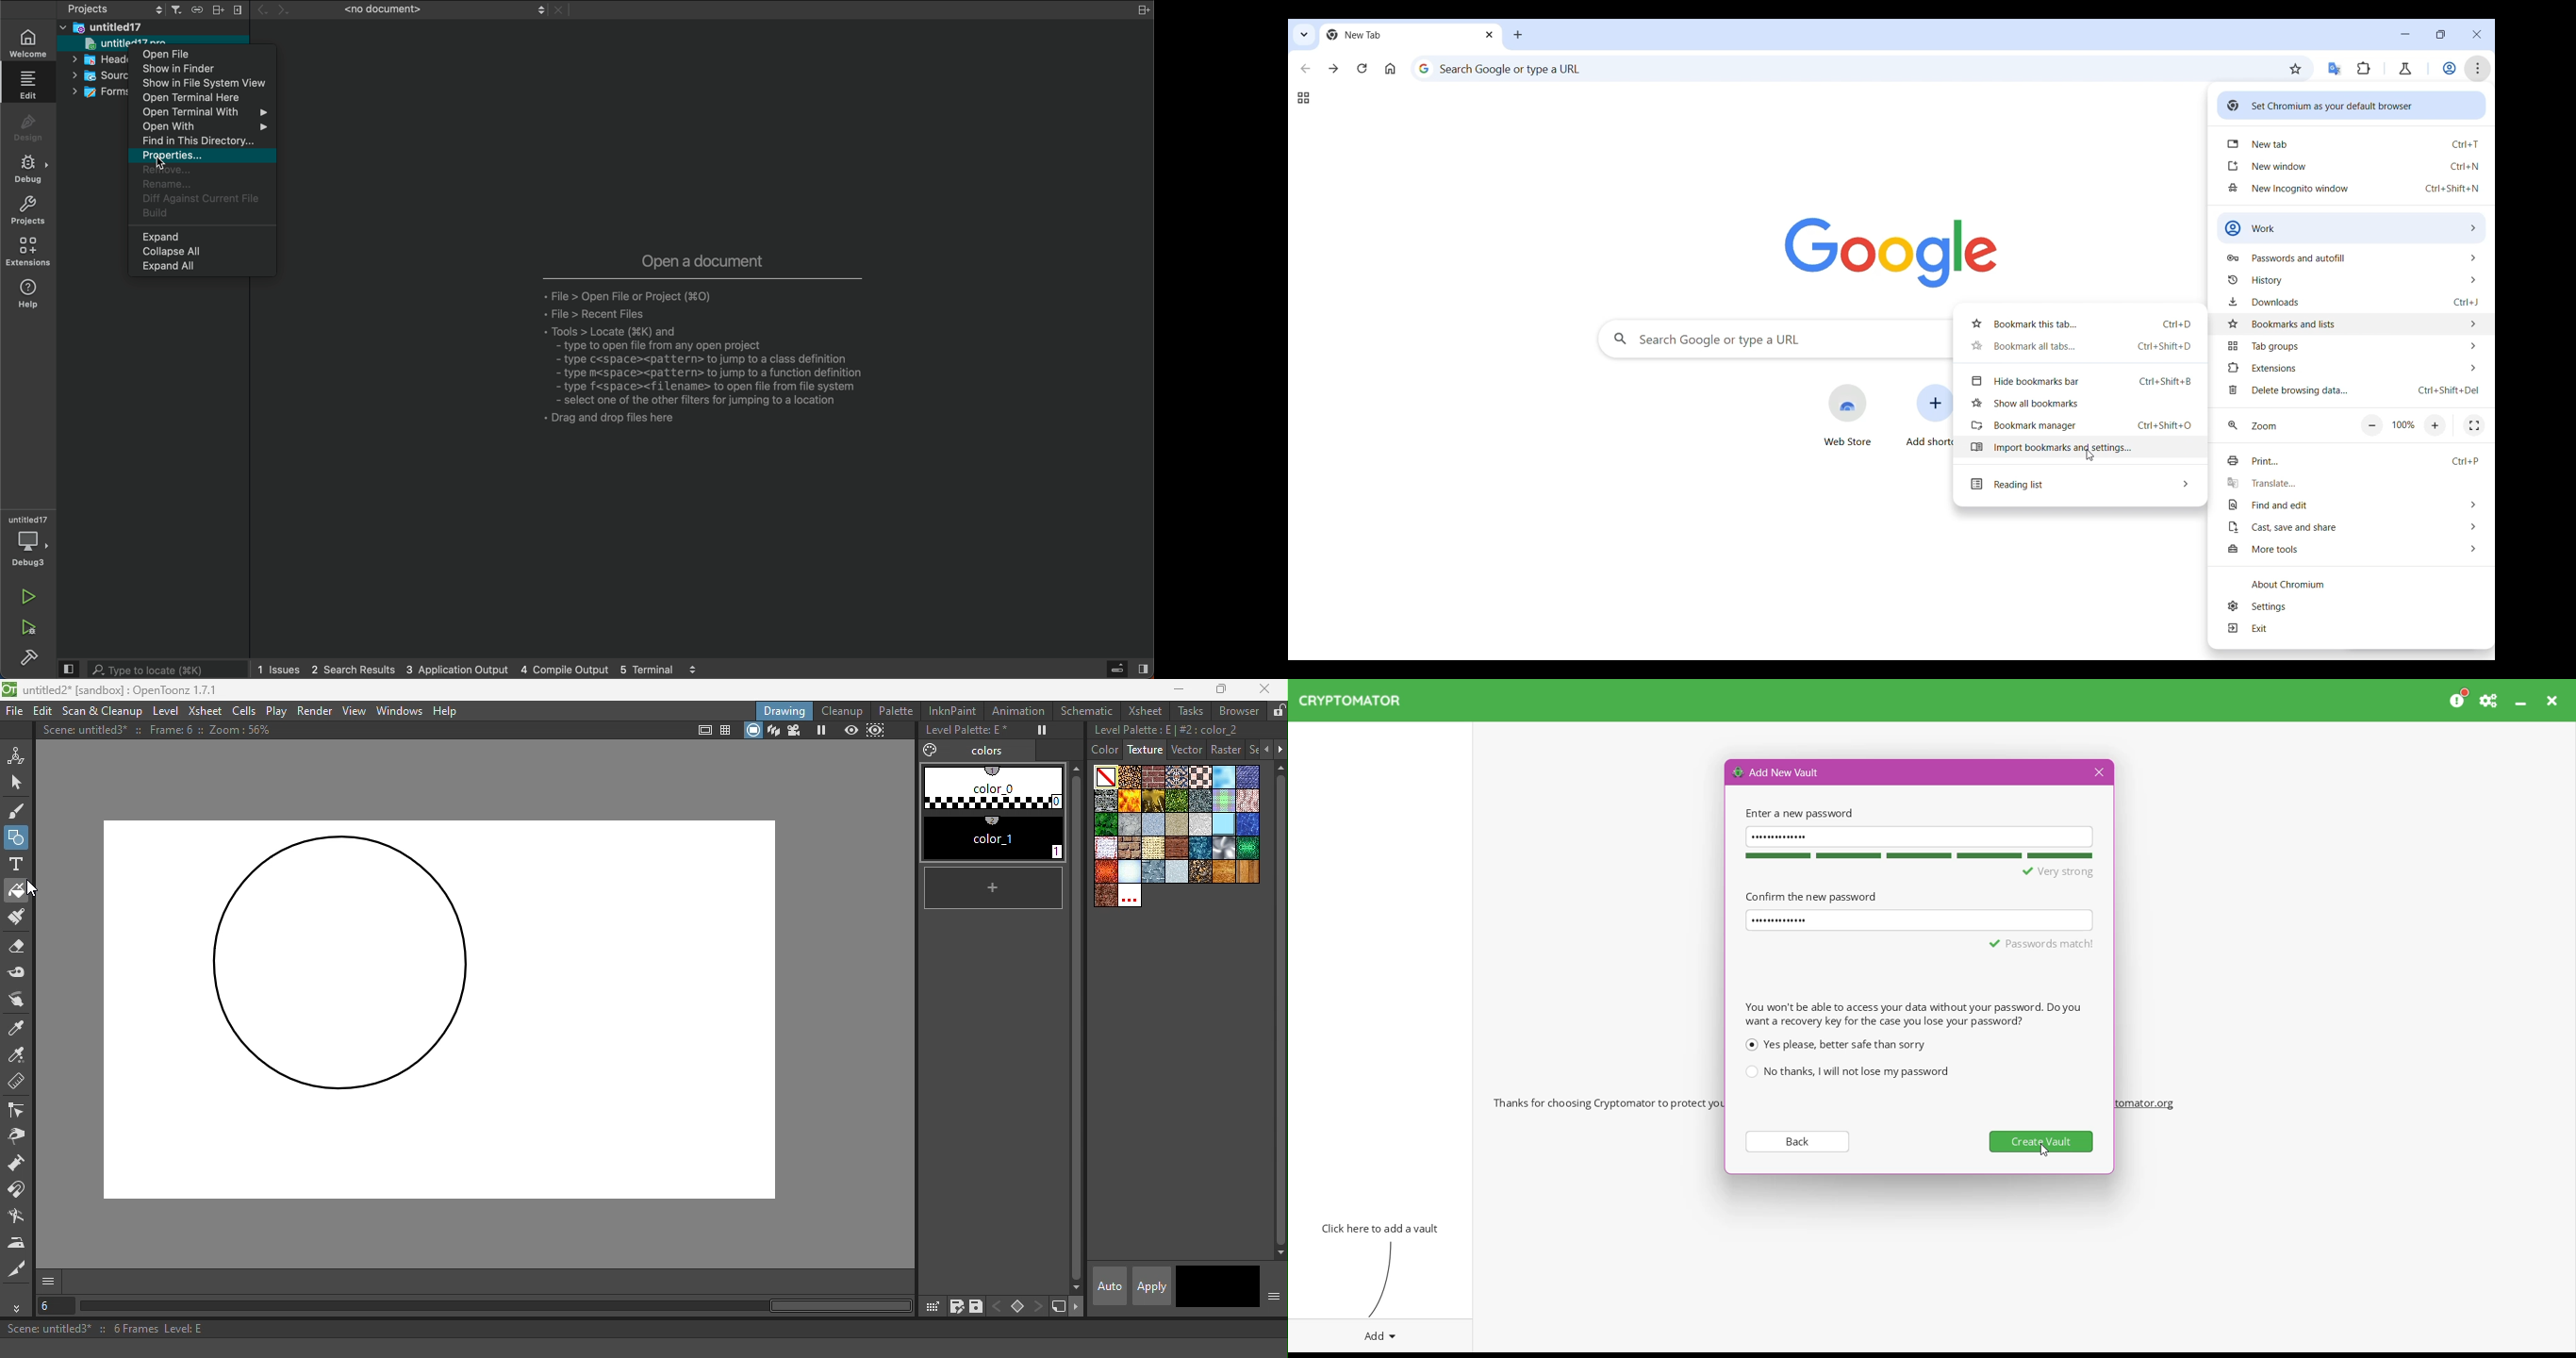 The image size is (2576, 1372). I want to click on , so click(217, 10).